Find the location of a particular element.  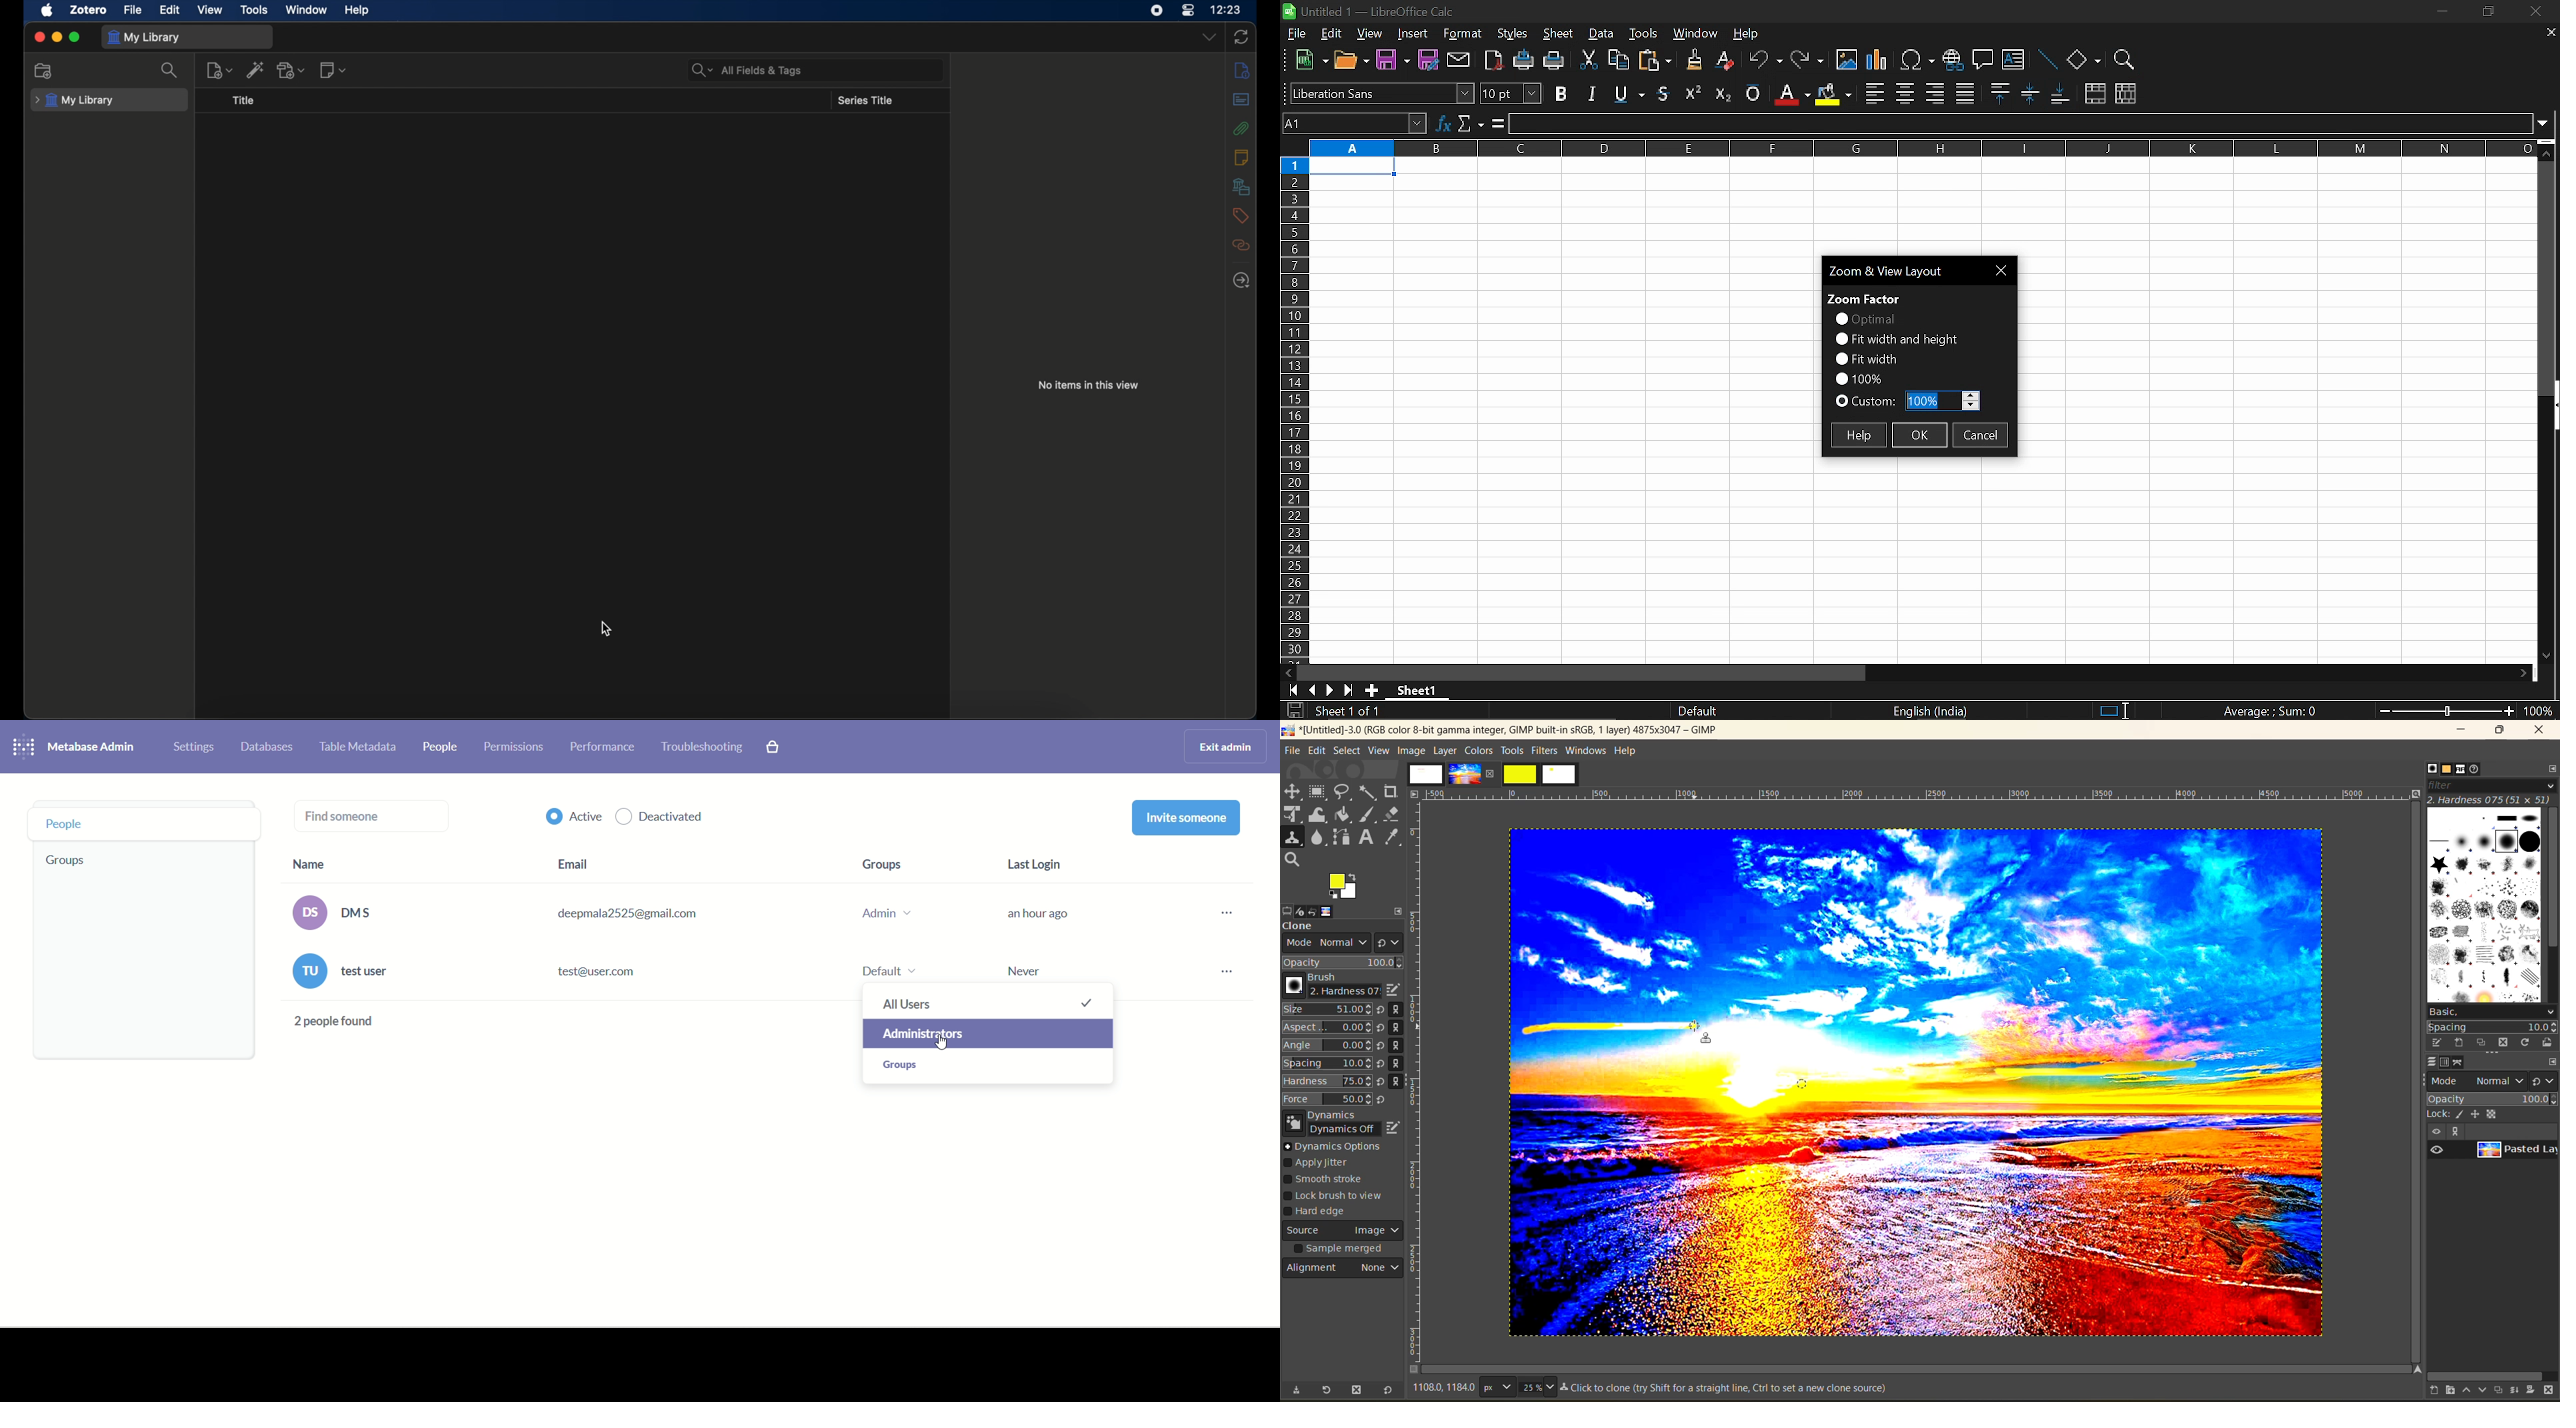

Save is located at coordinates (1391, 61).